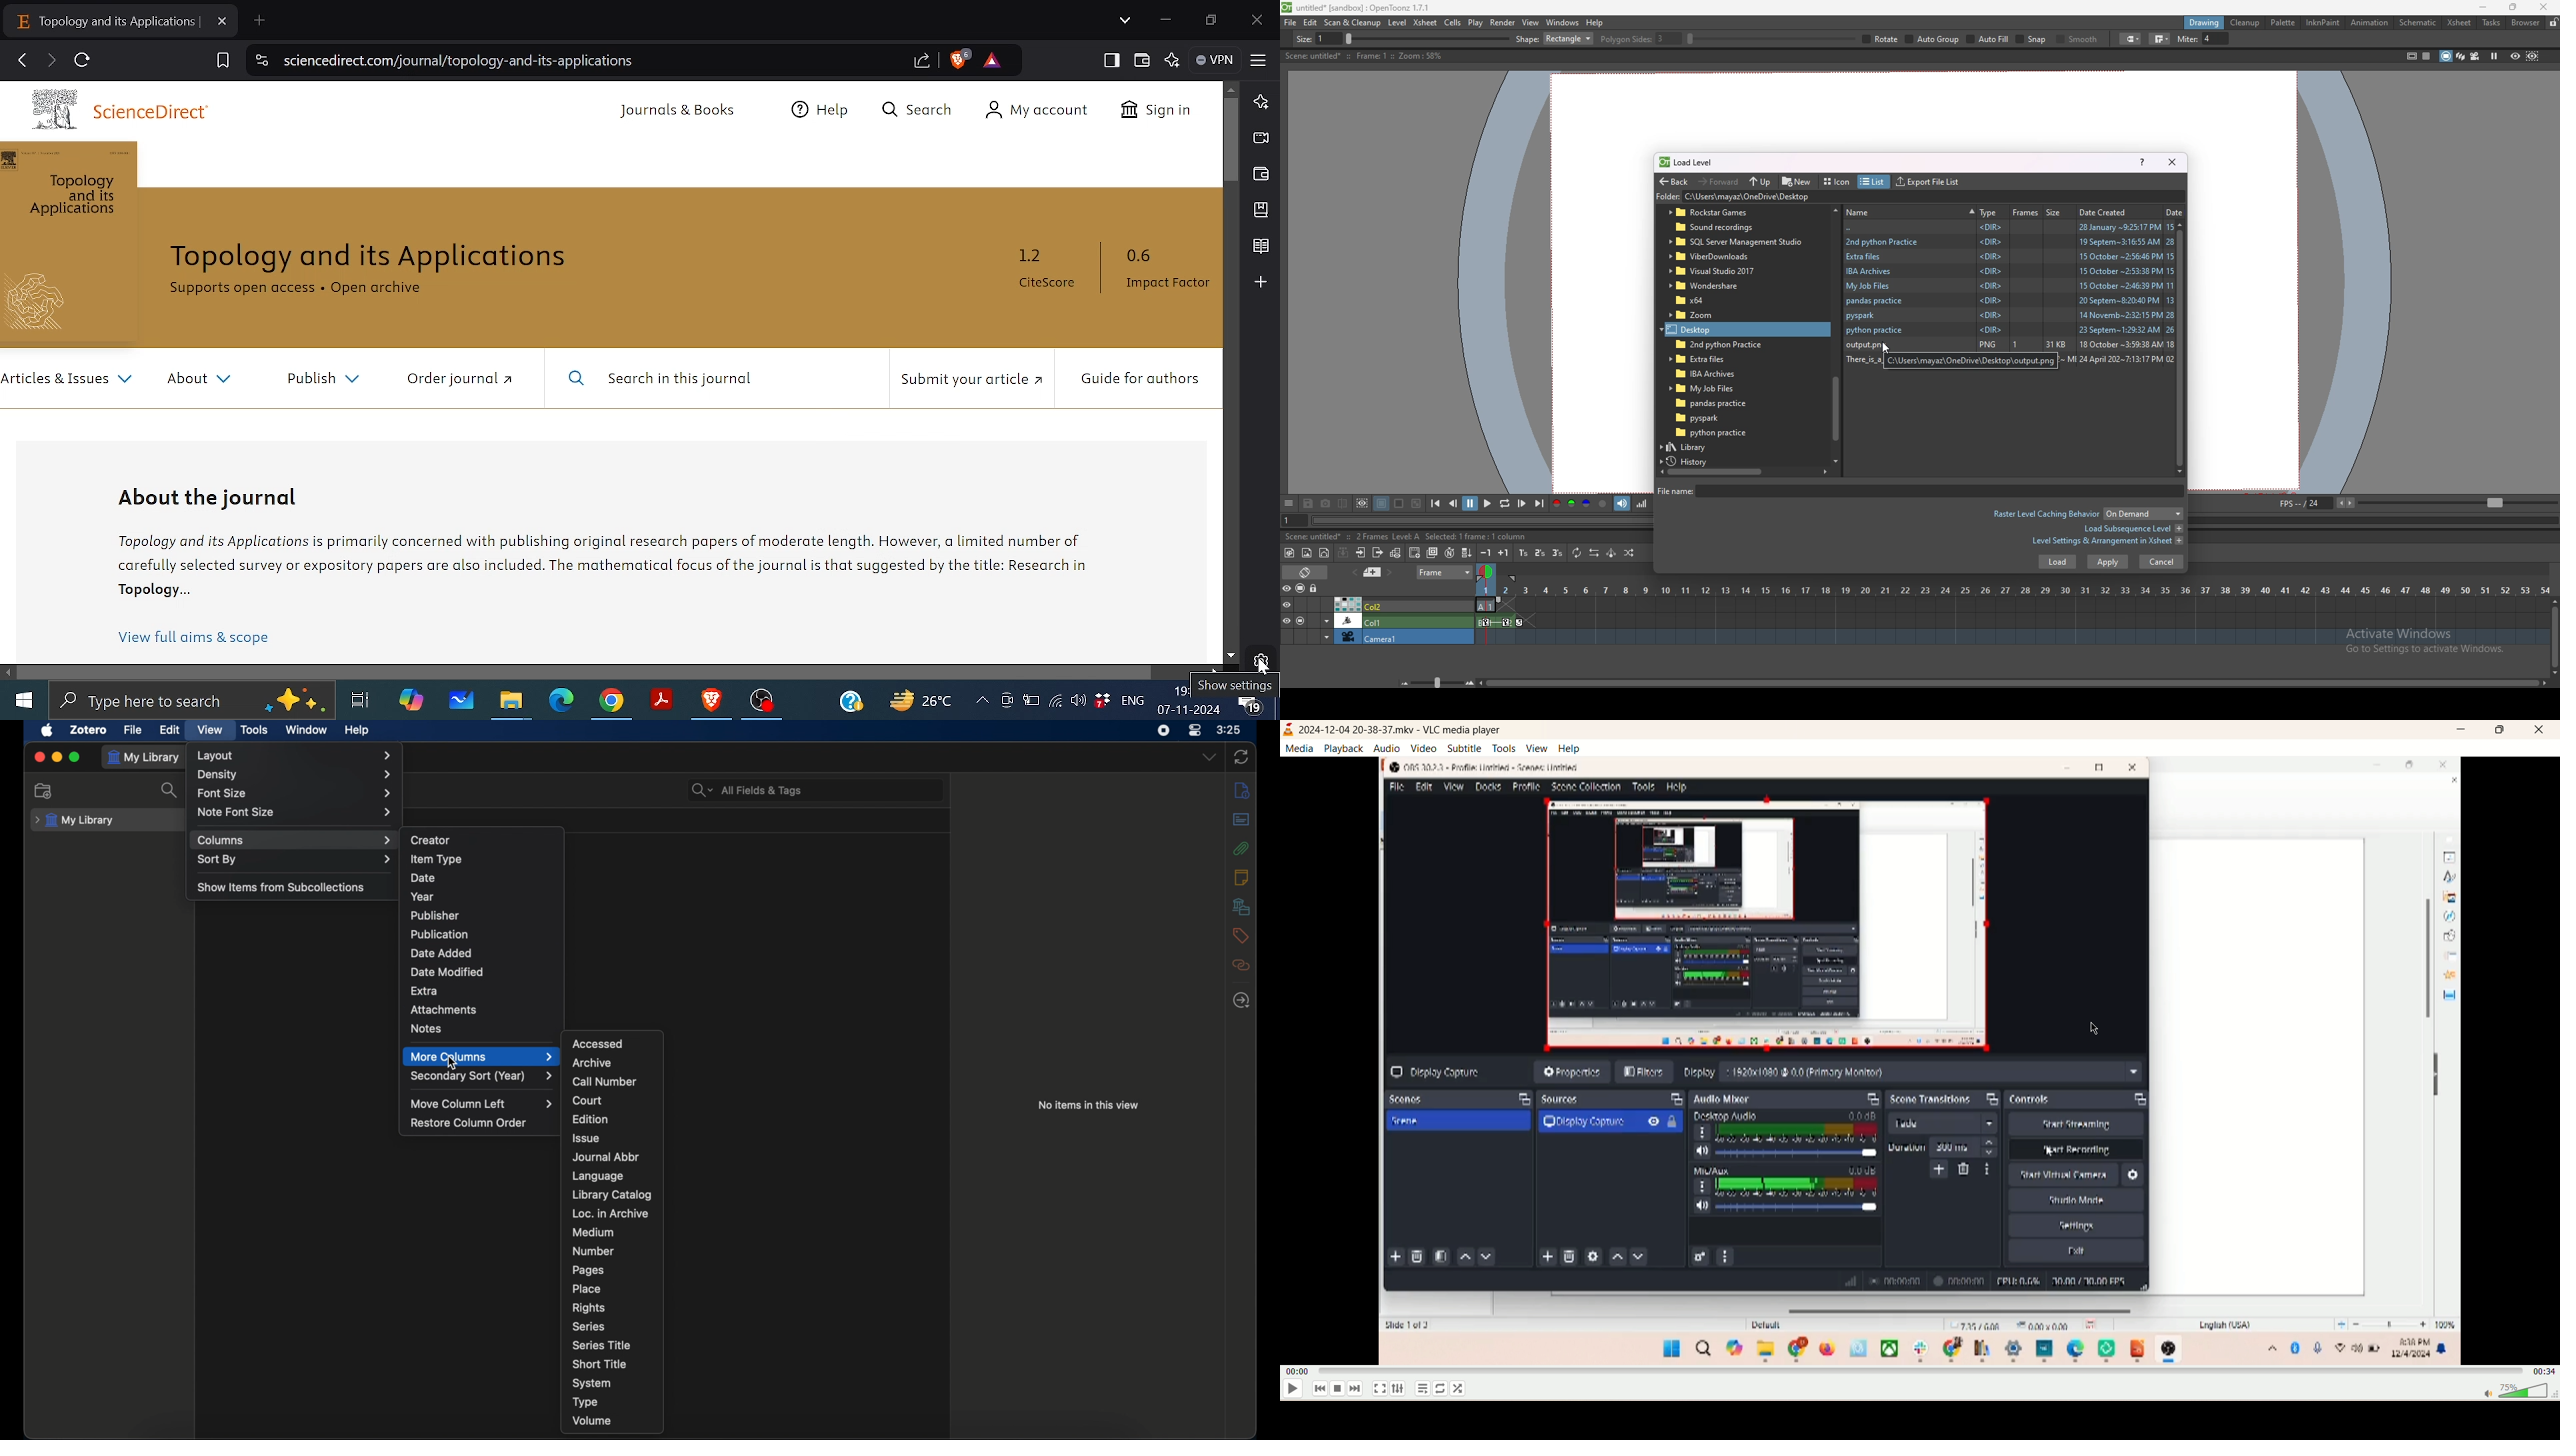 This screenshot has height=1456, width=2576. I want to click on language, so click(599, 1176).